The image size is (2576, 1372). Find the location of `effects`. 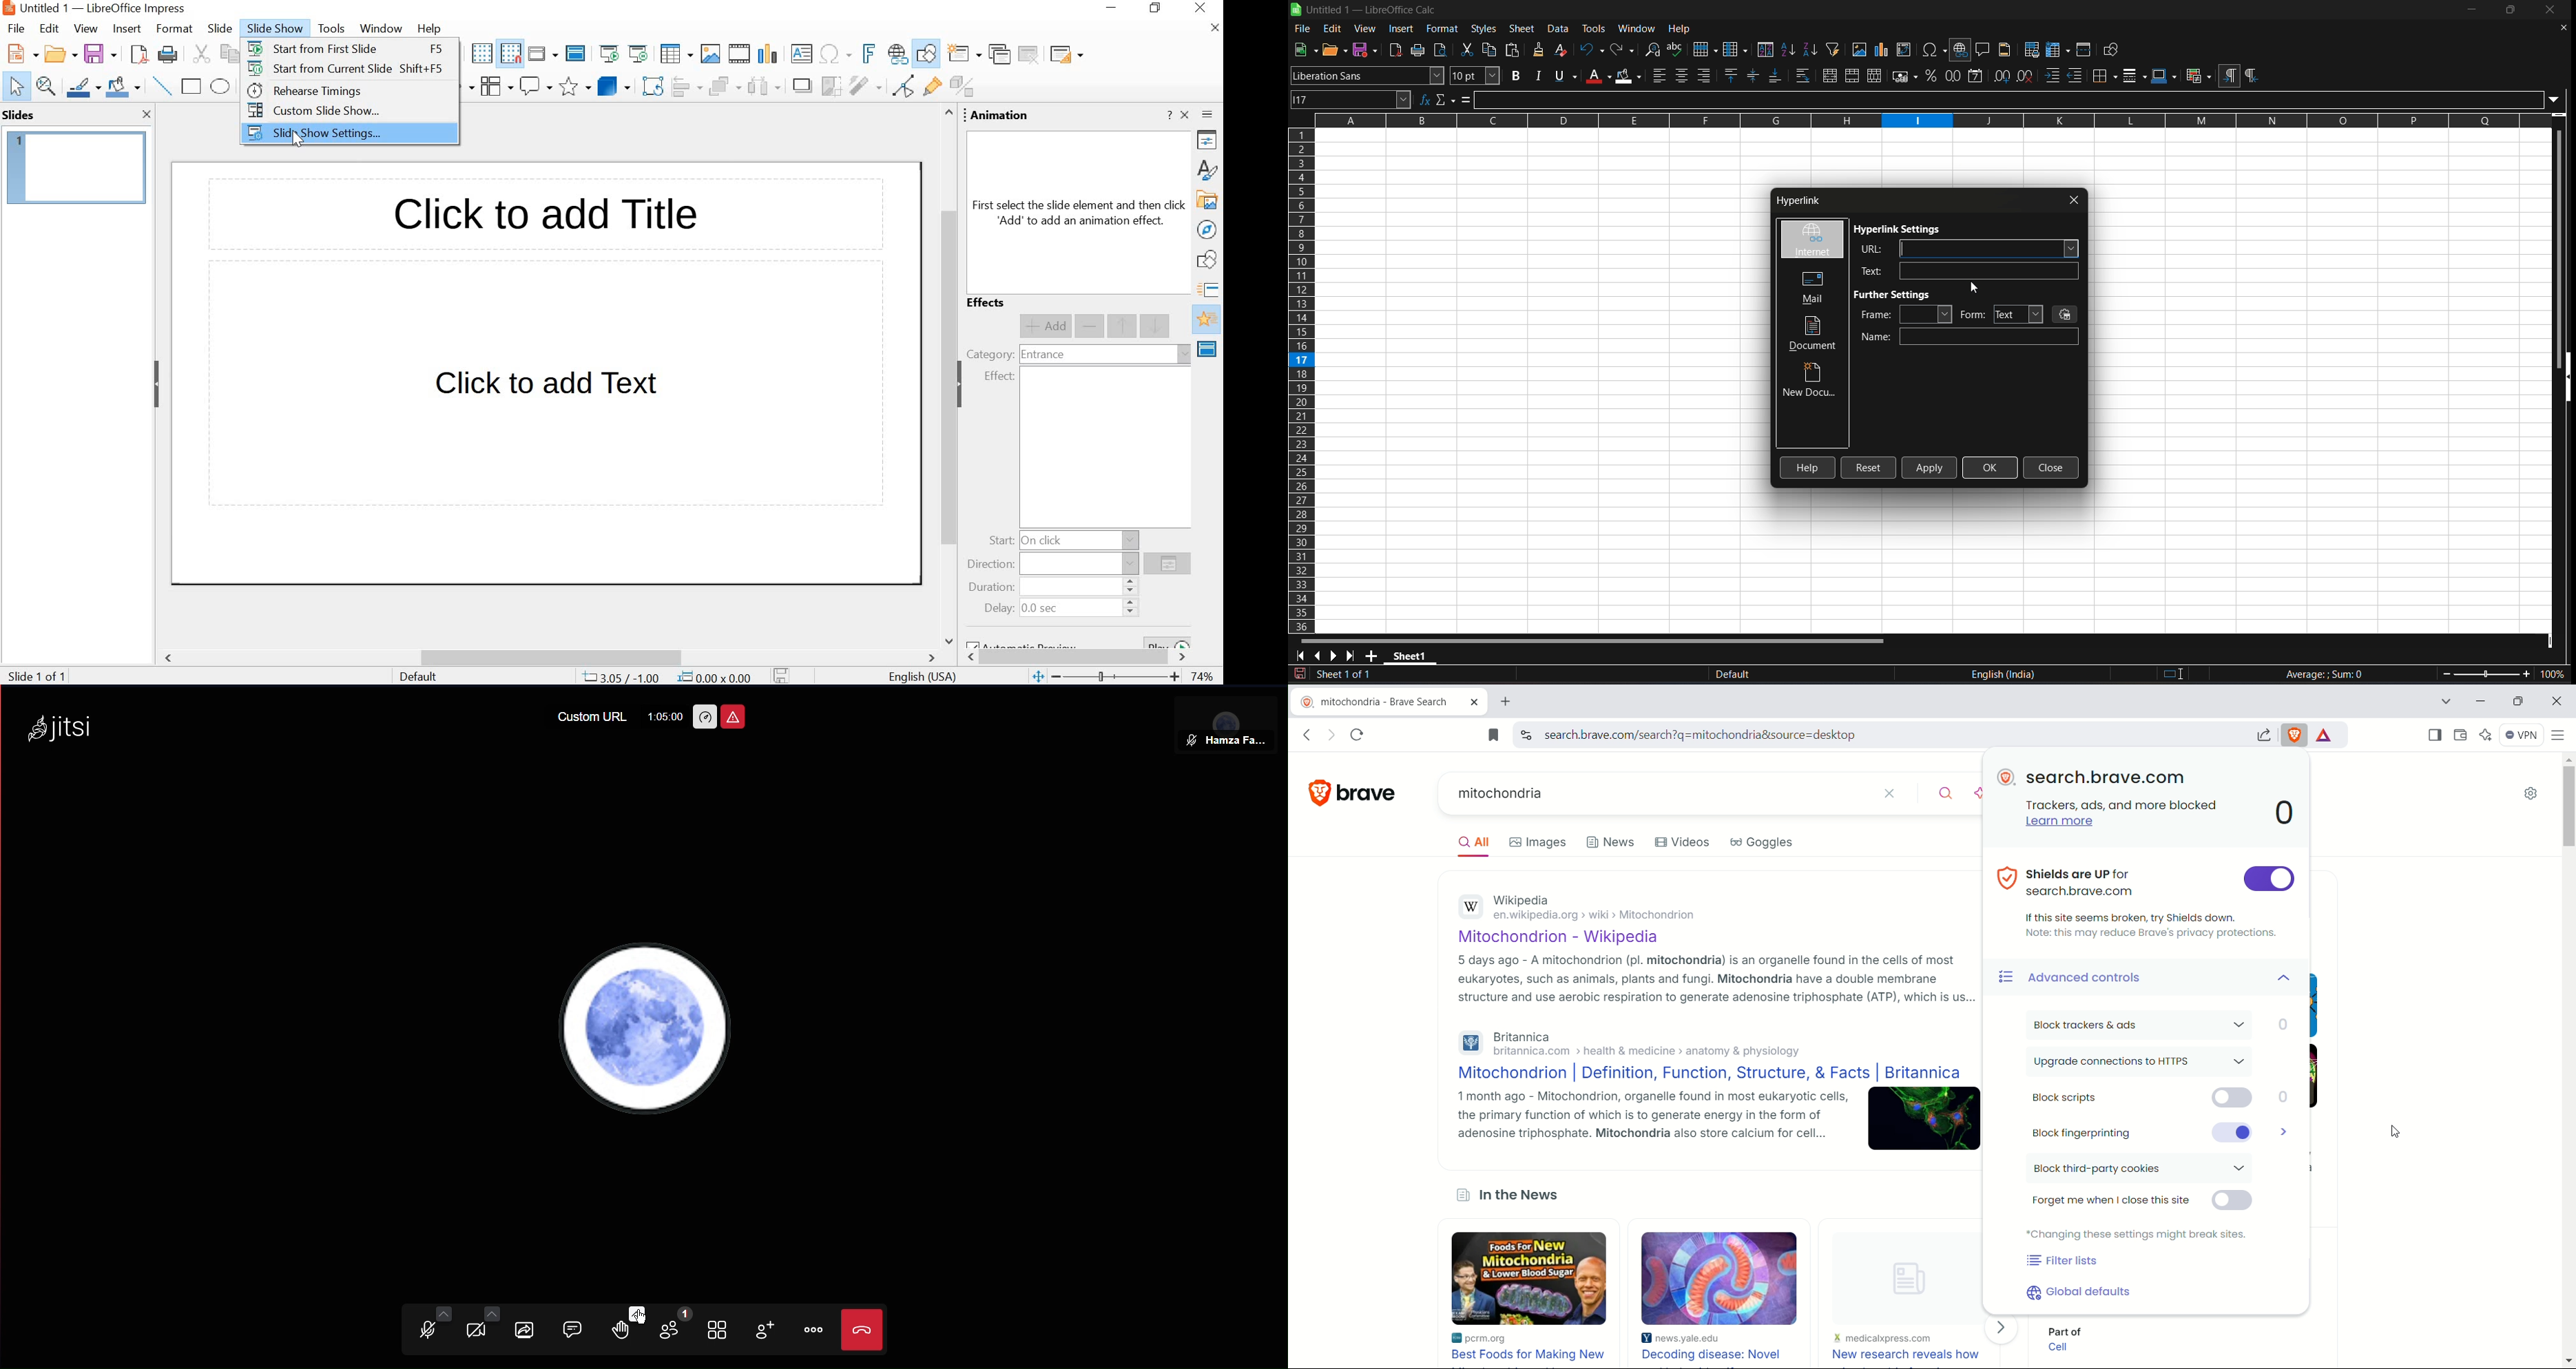

effects is located at coordinates (988, 303).